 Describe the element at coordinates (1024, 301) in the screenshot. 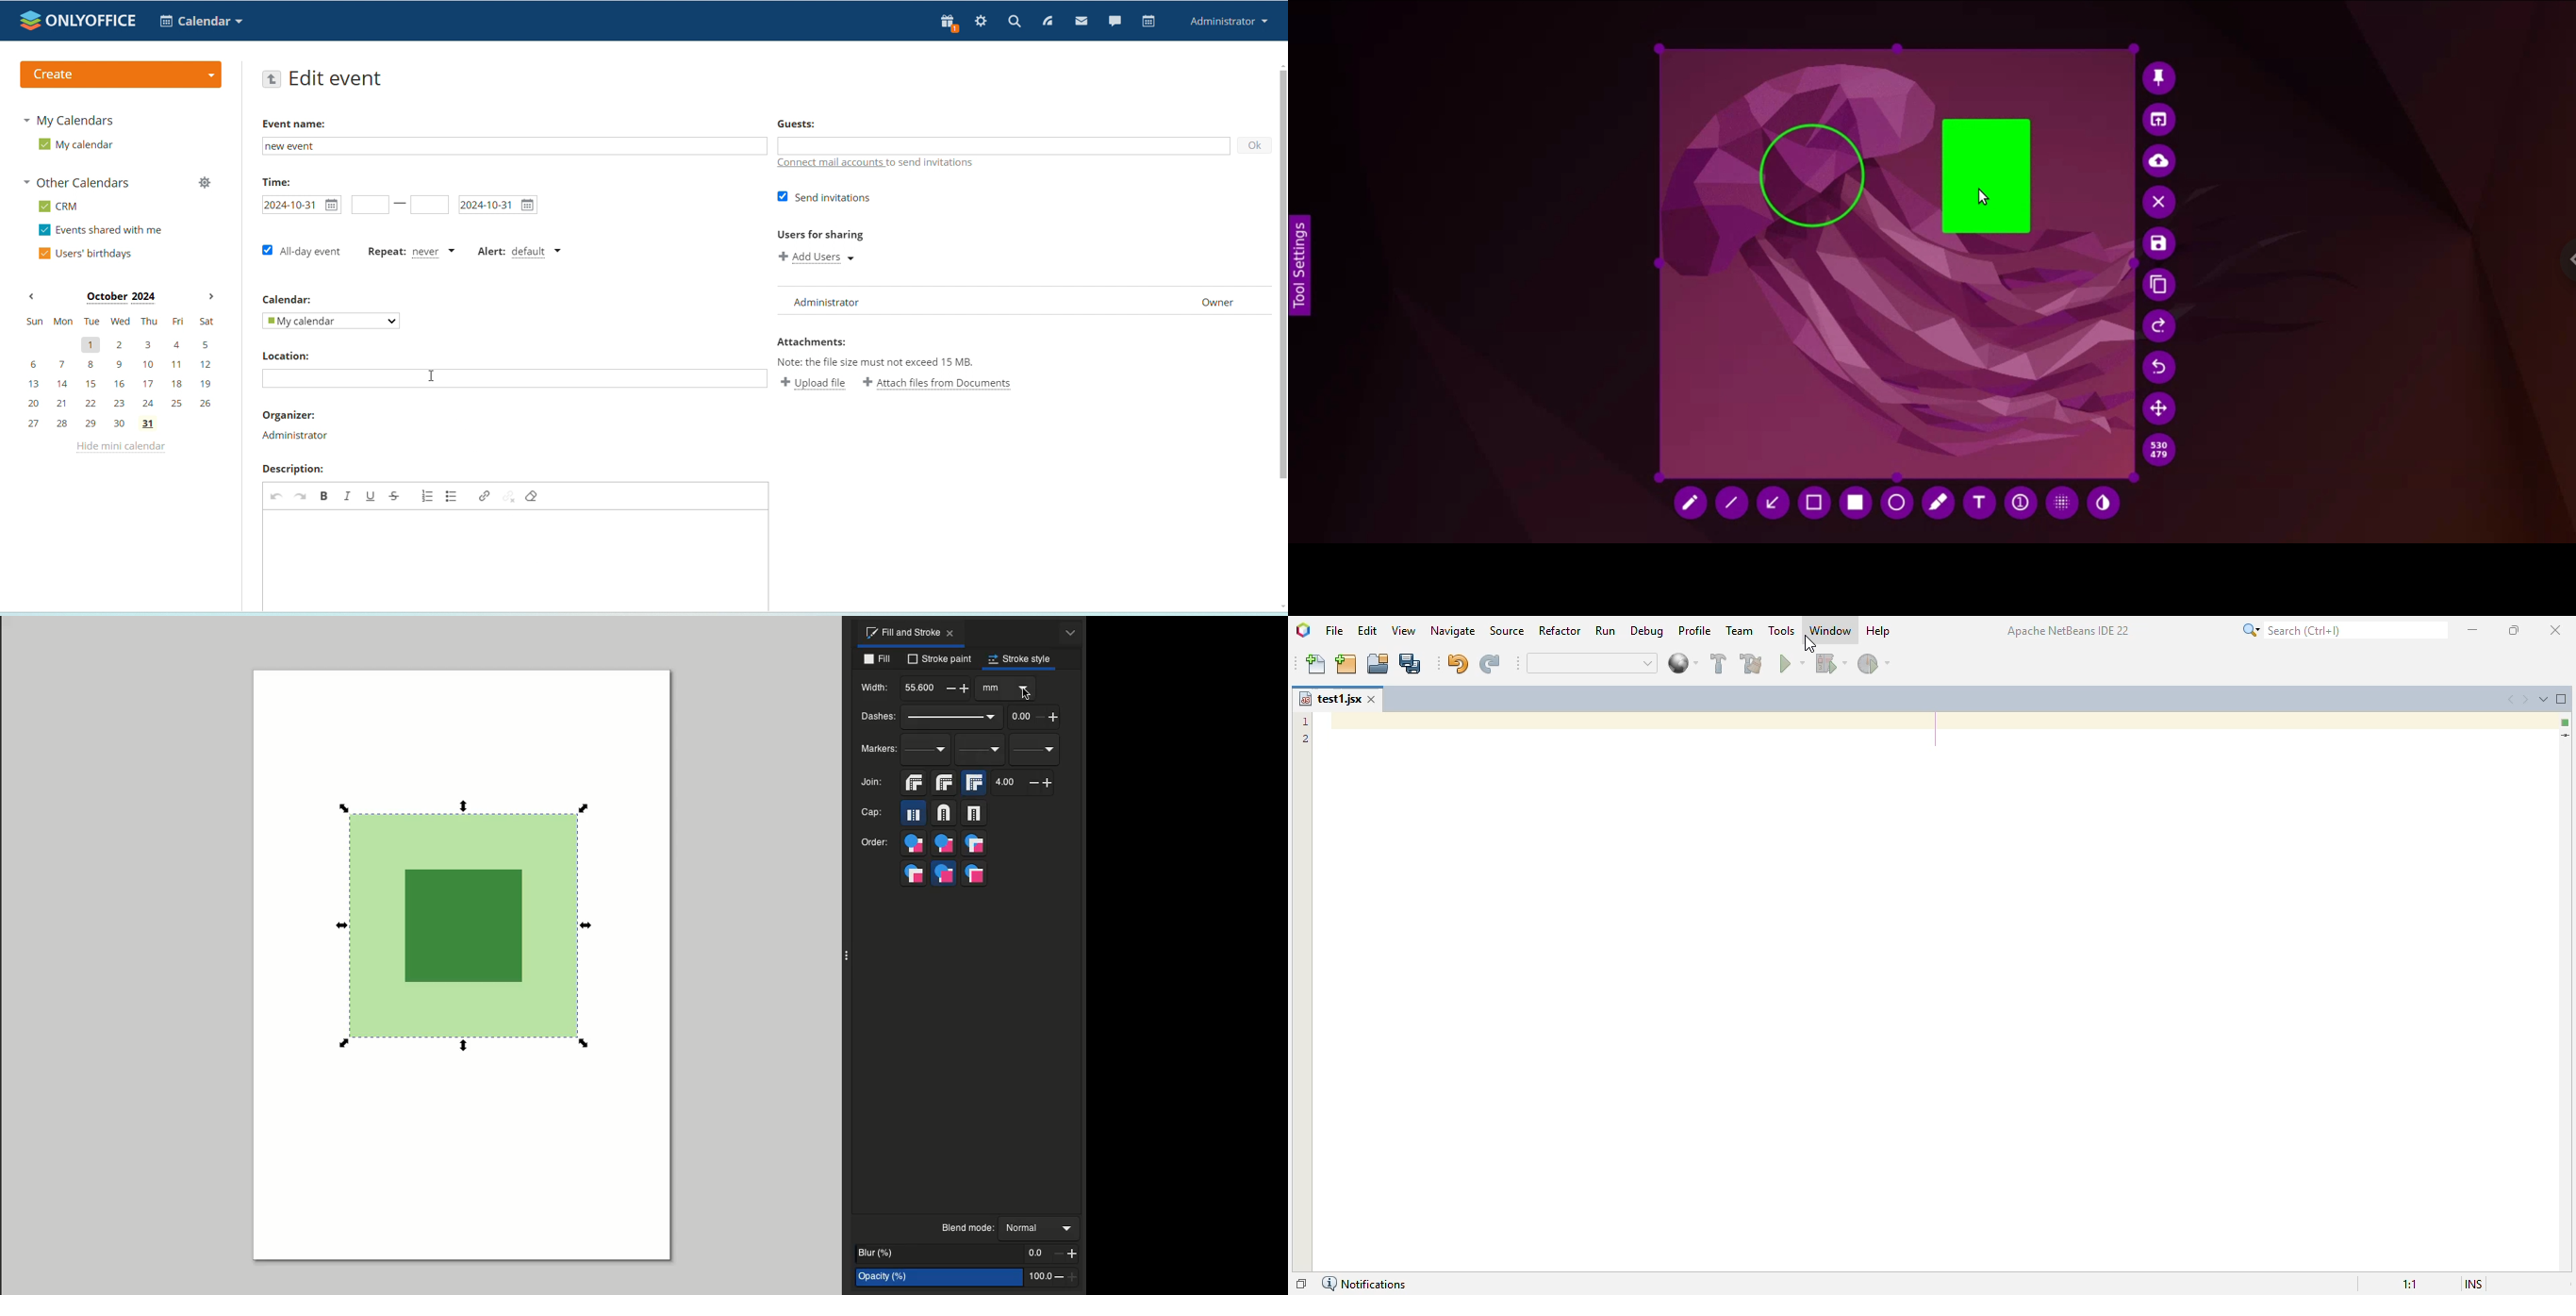

I see `user list` at that location.